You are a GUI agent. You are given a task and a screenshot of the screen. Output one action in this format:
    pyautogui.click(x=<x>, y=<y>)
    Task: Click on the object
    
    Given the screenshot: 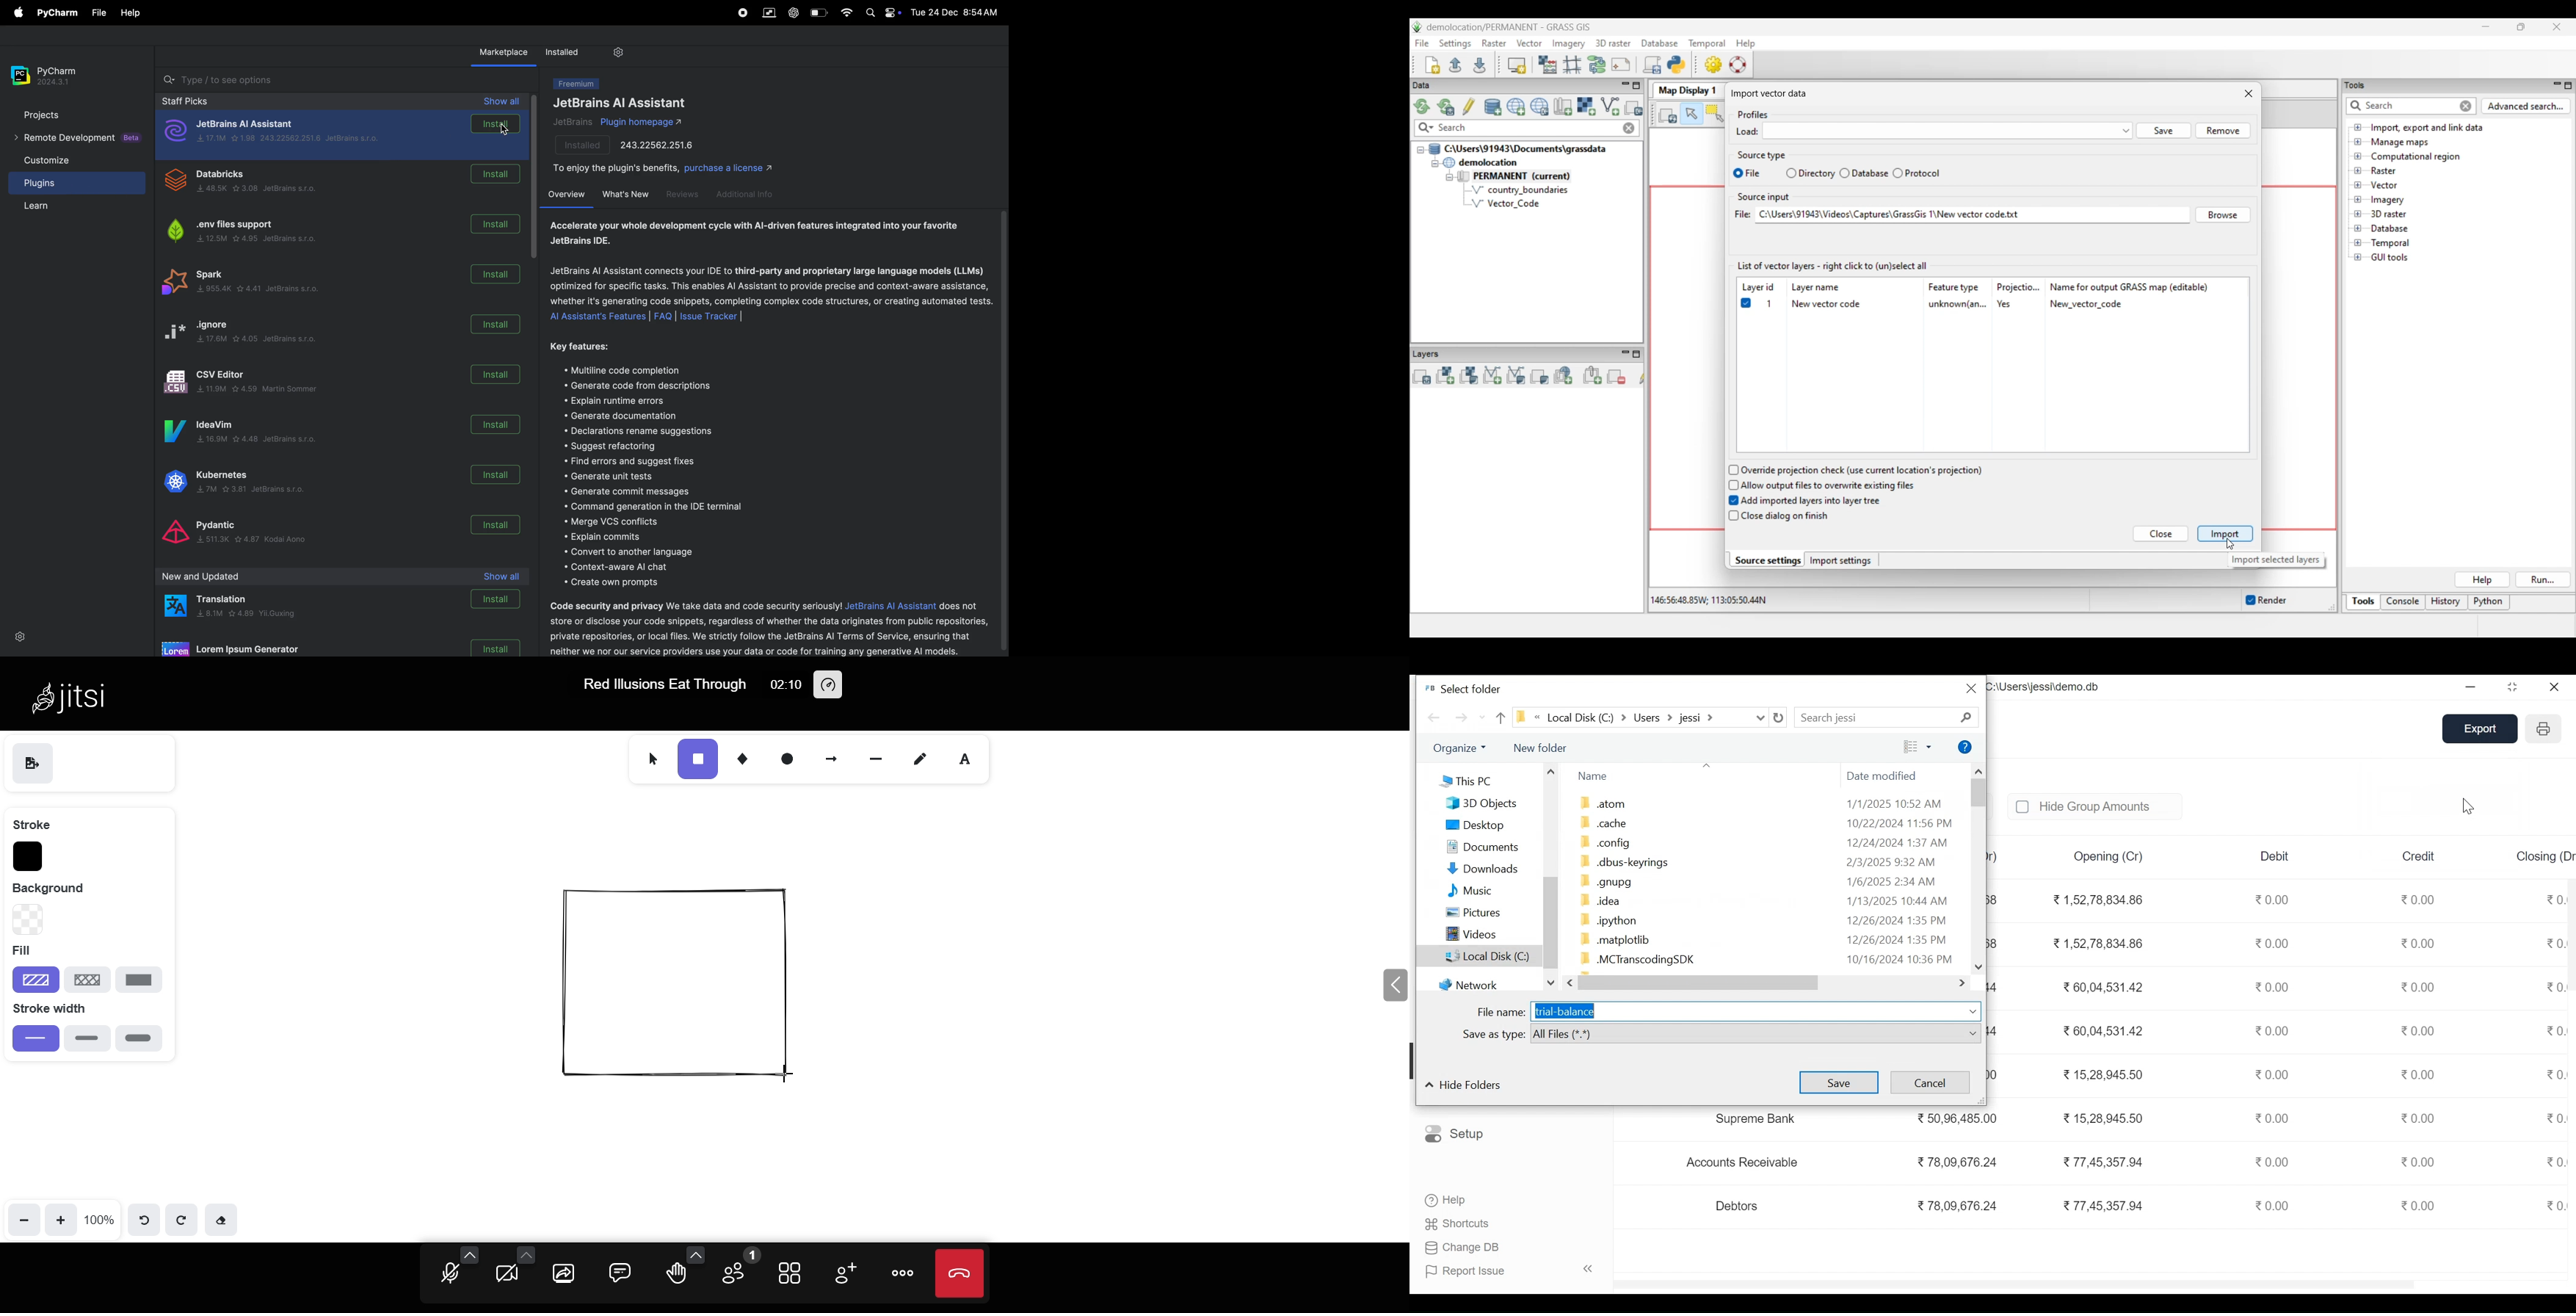 What is the action you would take?
    pyautogui.click(x=674, y=983)
    